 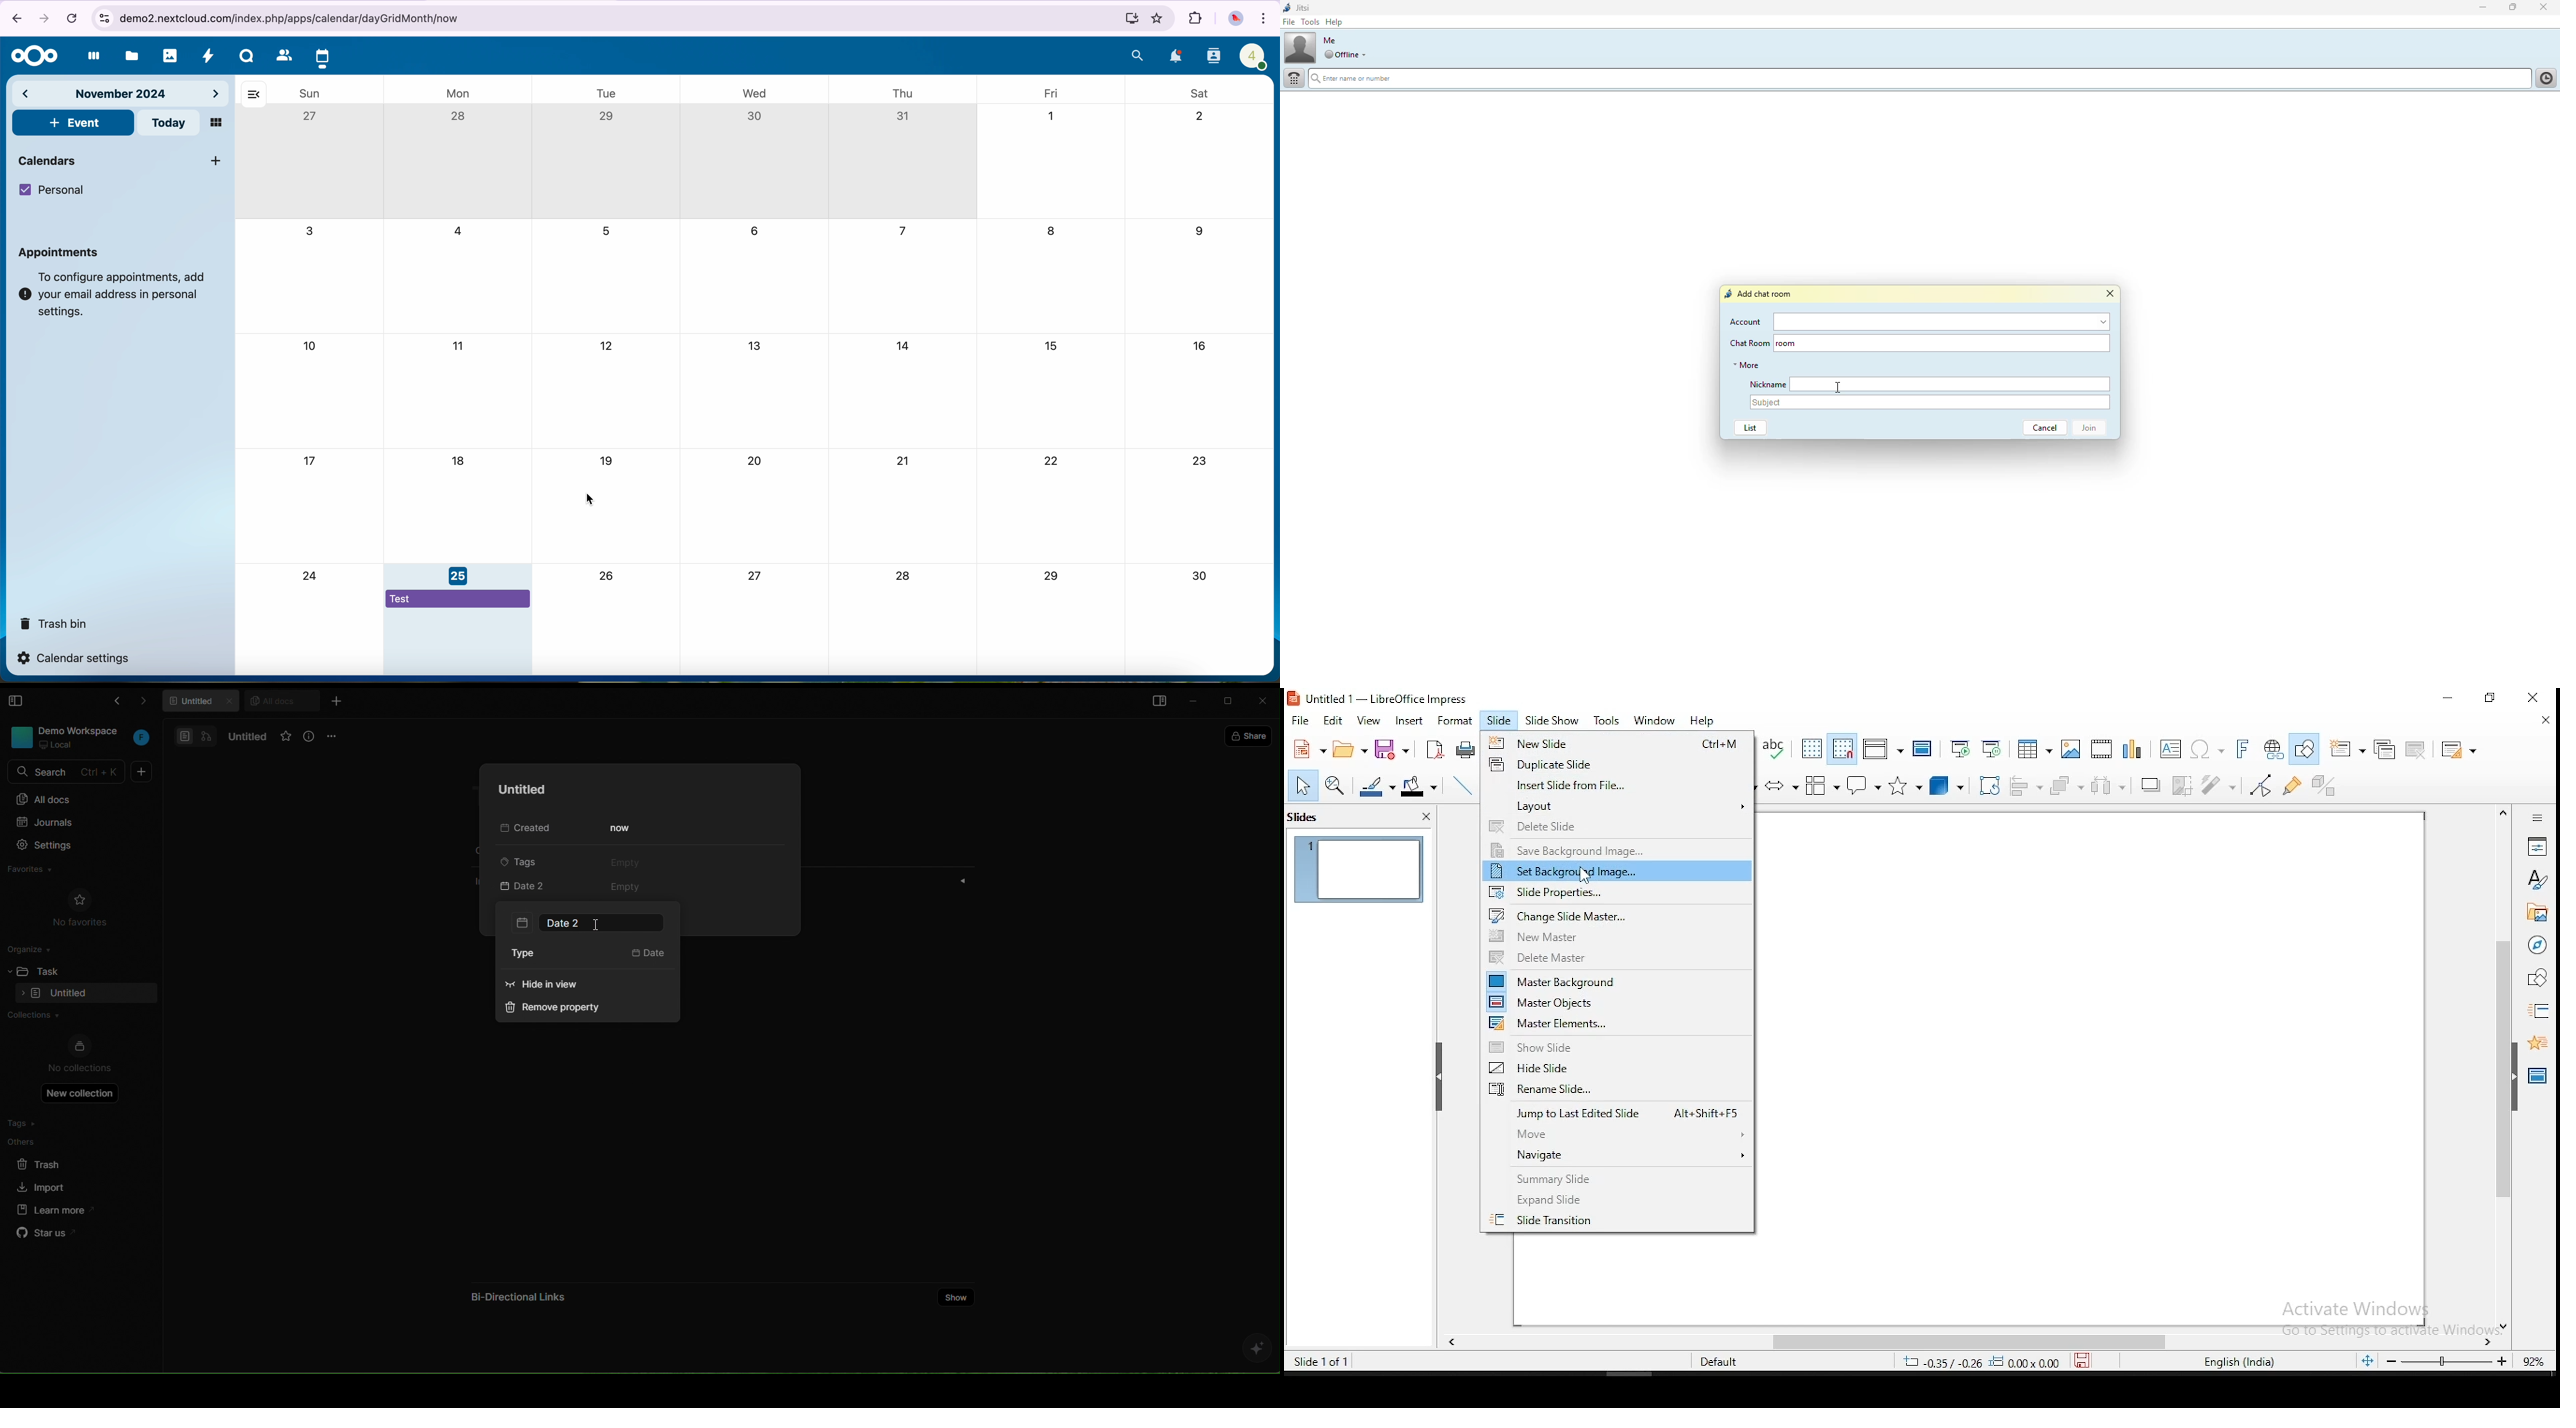 I want to click on november 2024, so click(x=121, y=95).